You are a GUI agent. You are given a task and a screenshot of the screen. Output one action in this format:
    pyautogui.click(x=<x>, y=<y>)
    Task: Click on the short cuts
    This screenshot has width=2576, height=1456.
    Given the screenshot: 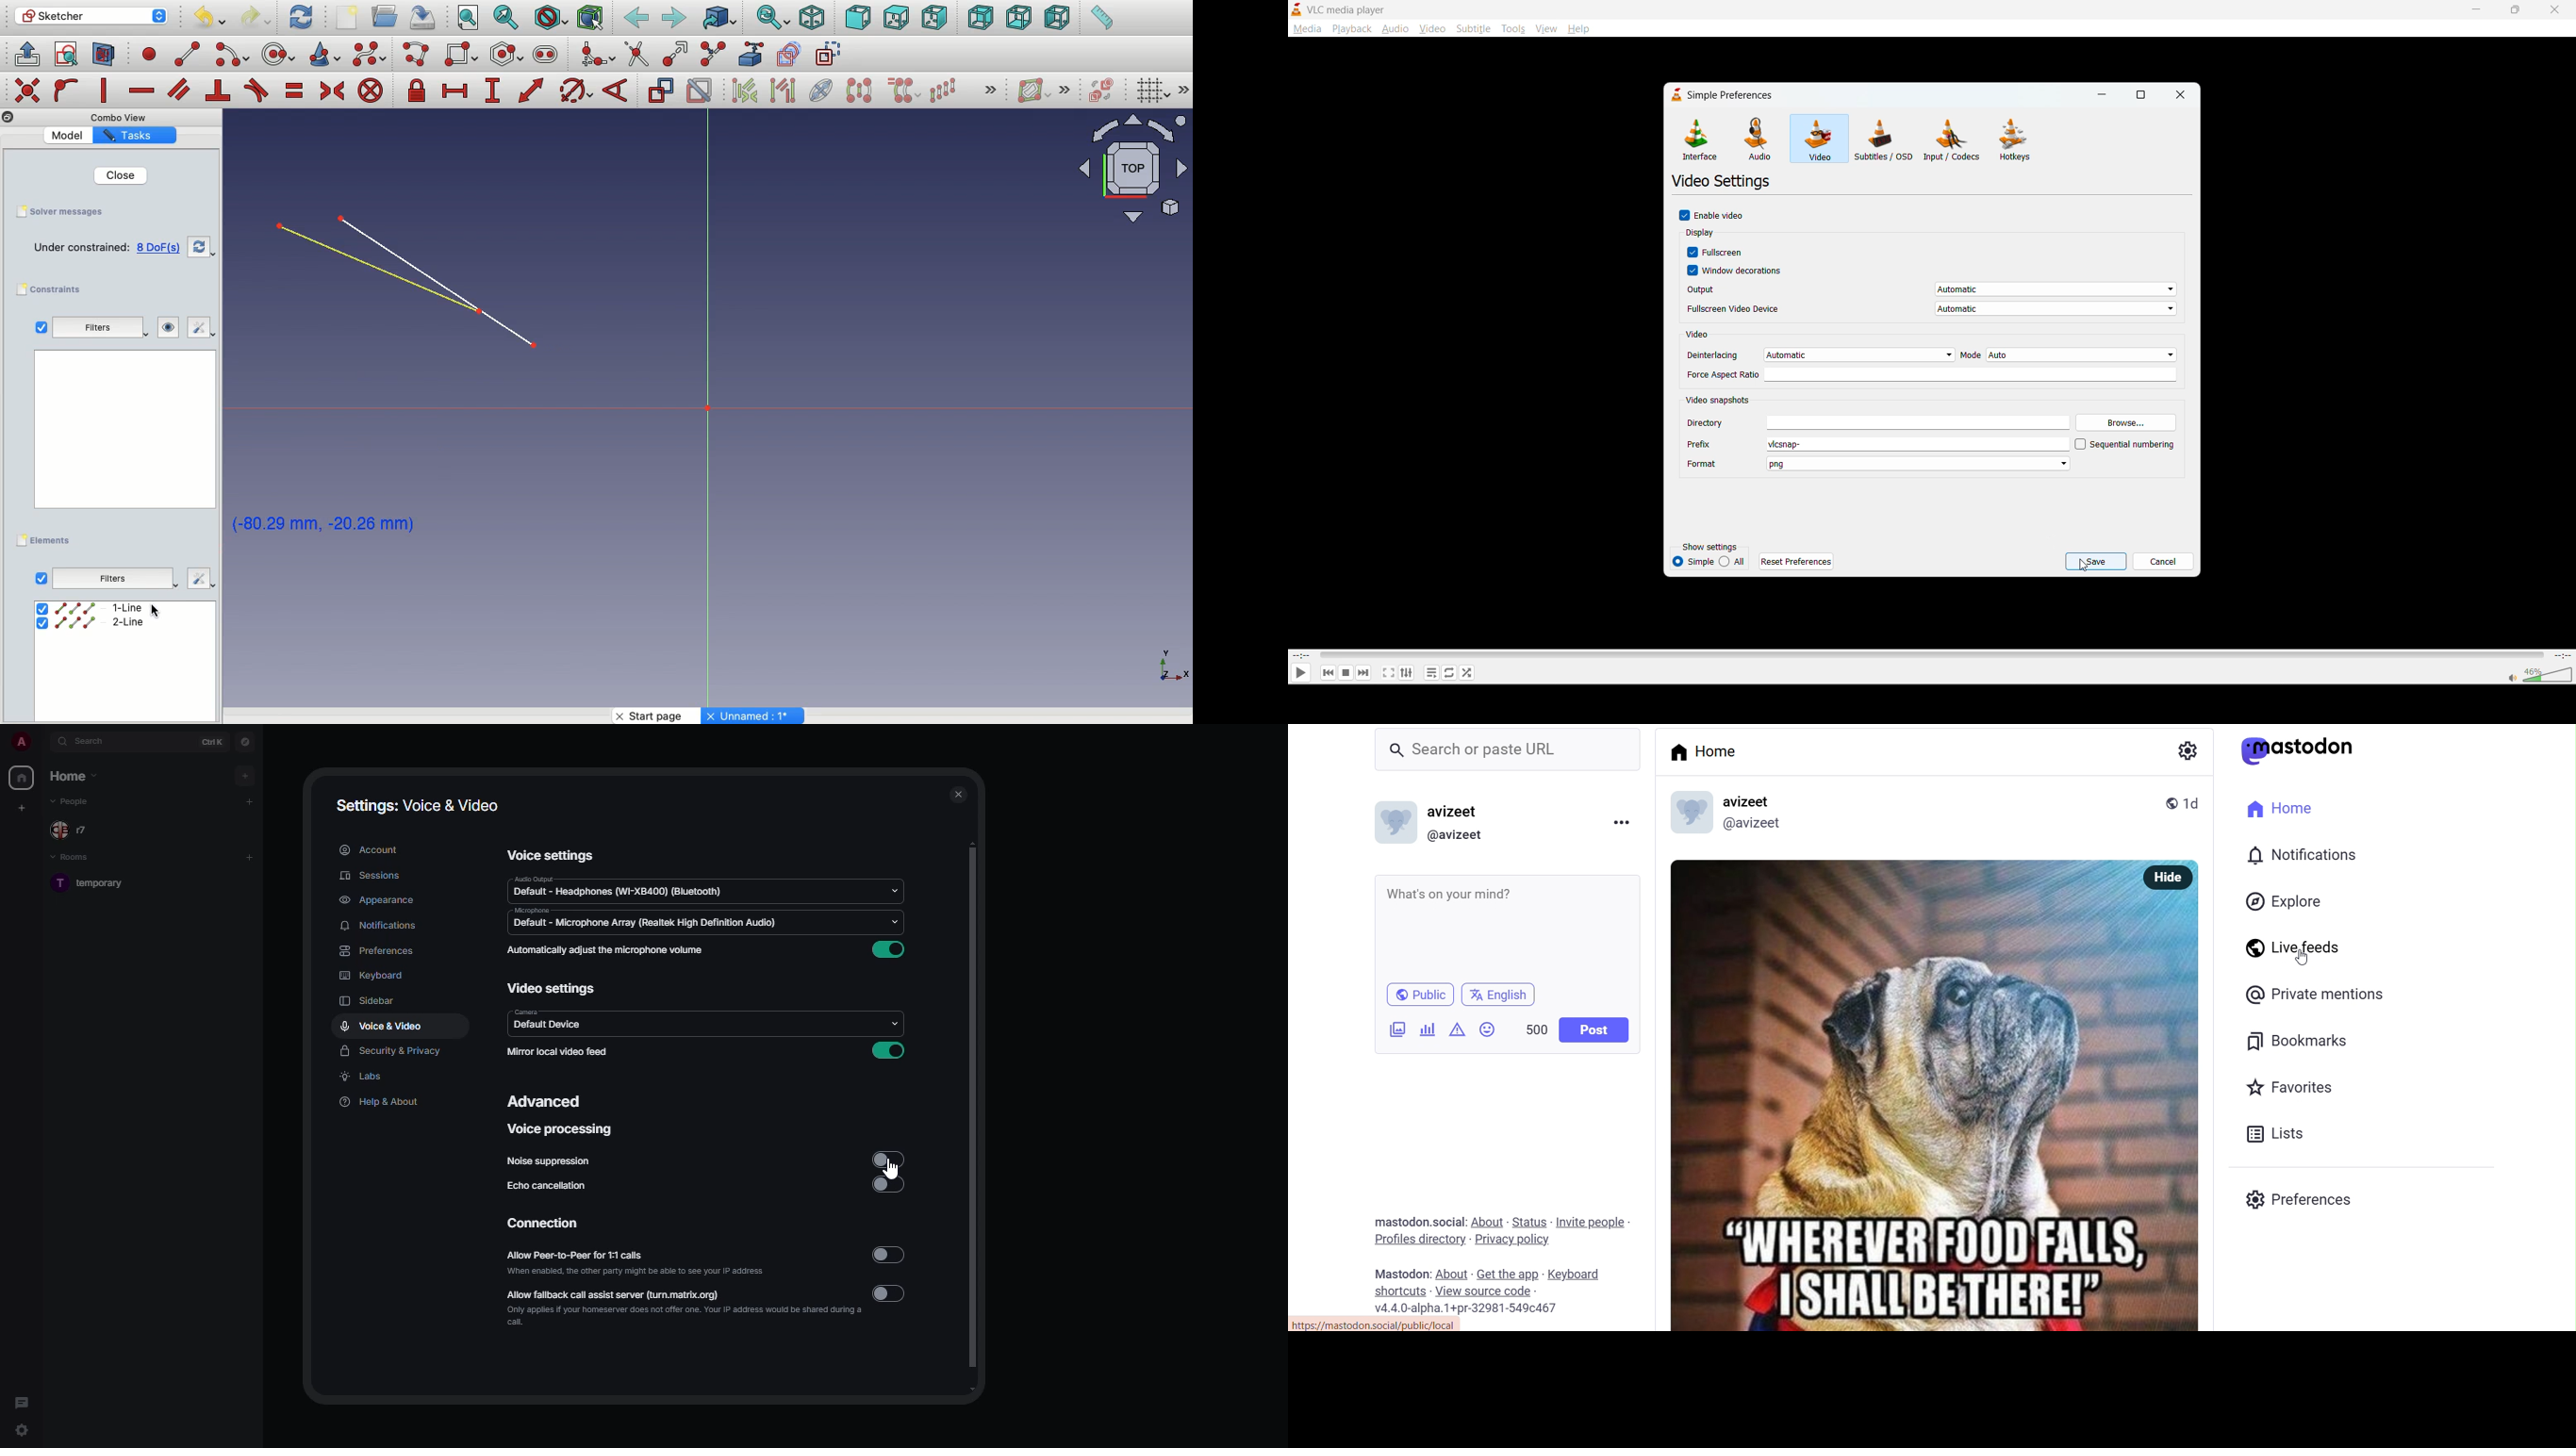 What is the action you would take?
    pyautogui.click(x=1397, y=1292)
    